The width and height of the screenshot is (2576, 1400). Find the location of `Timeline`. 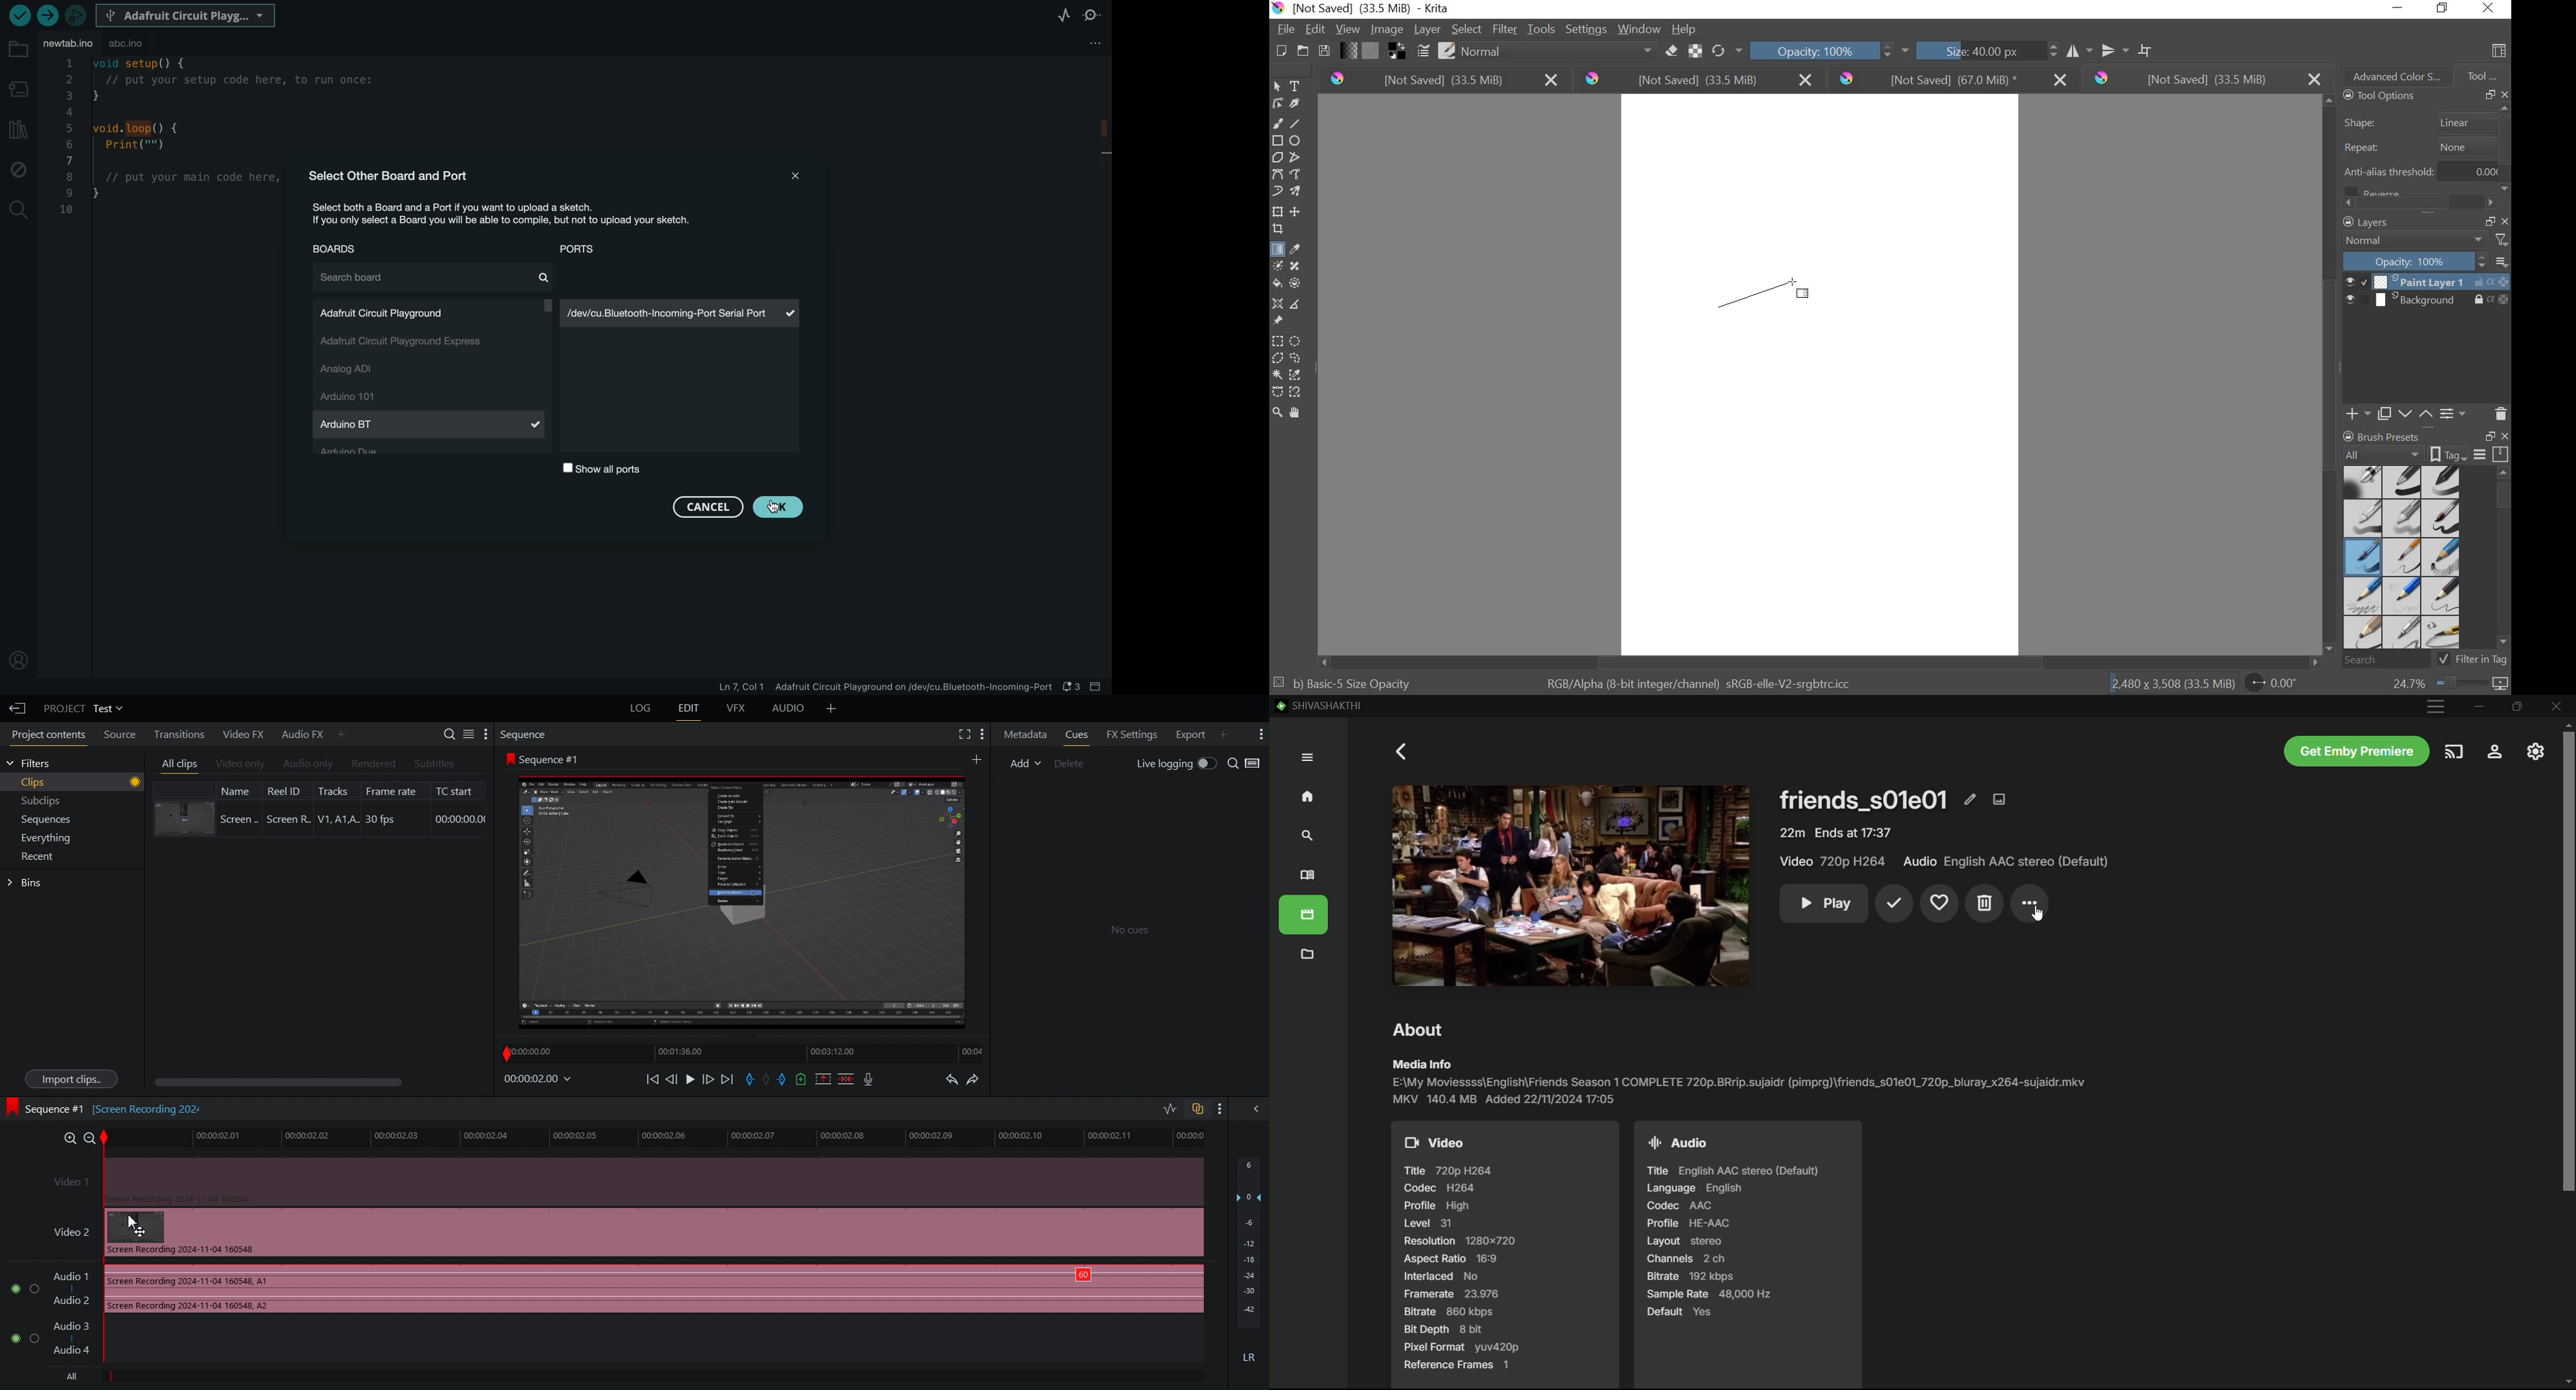

Timeline is located at coordinates (656, 1137).